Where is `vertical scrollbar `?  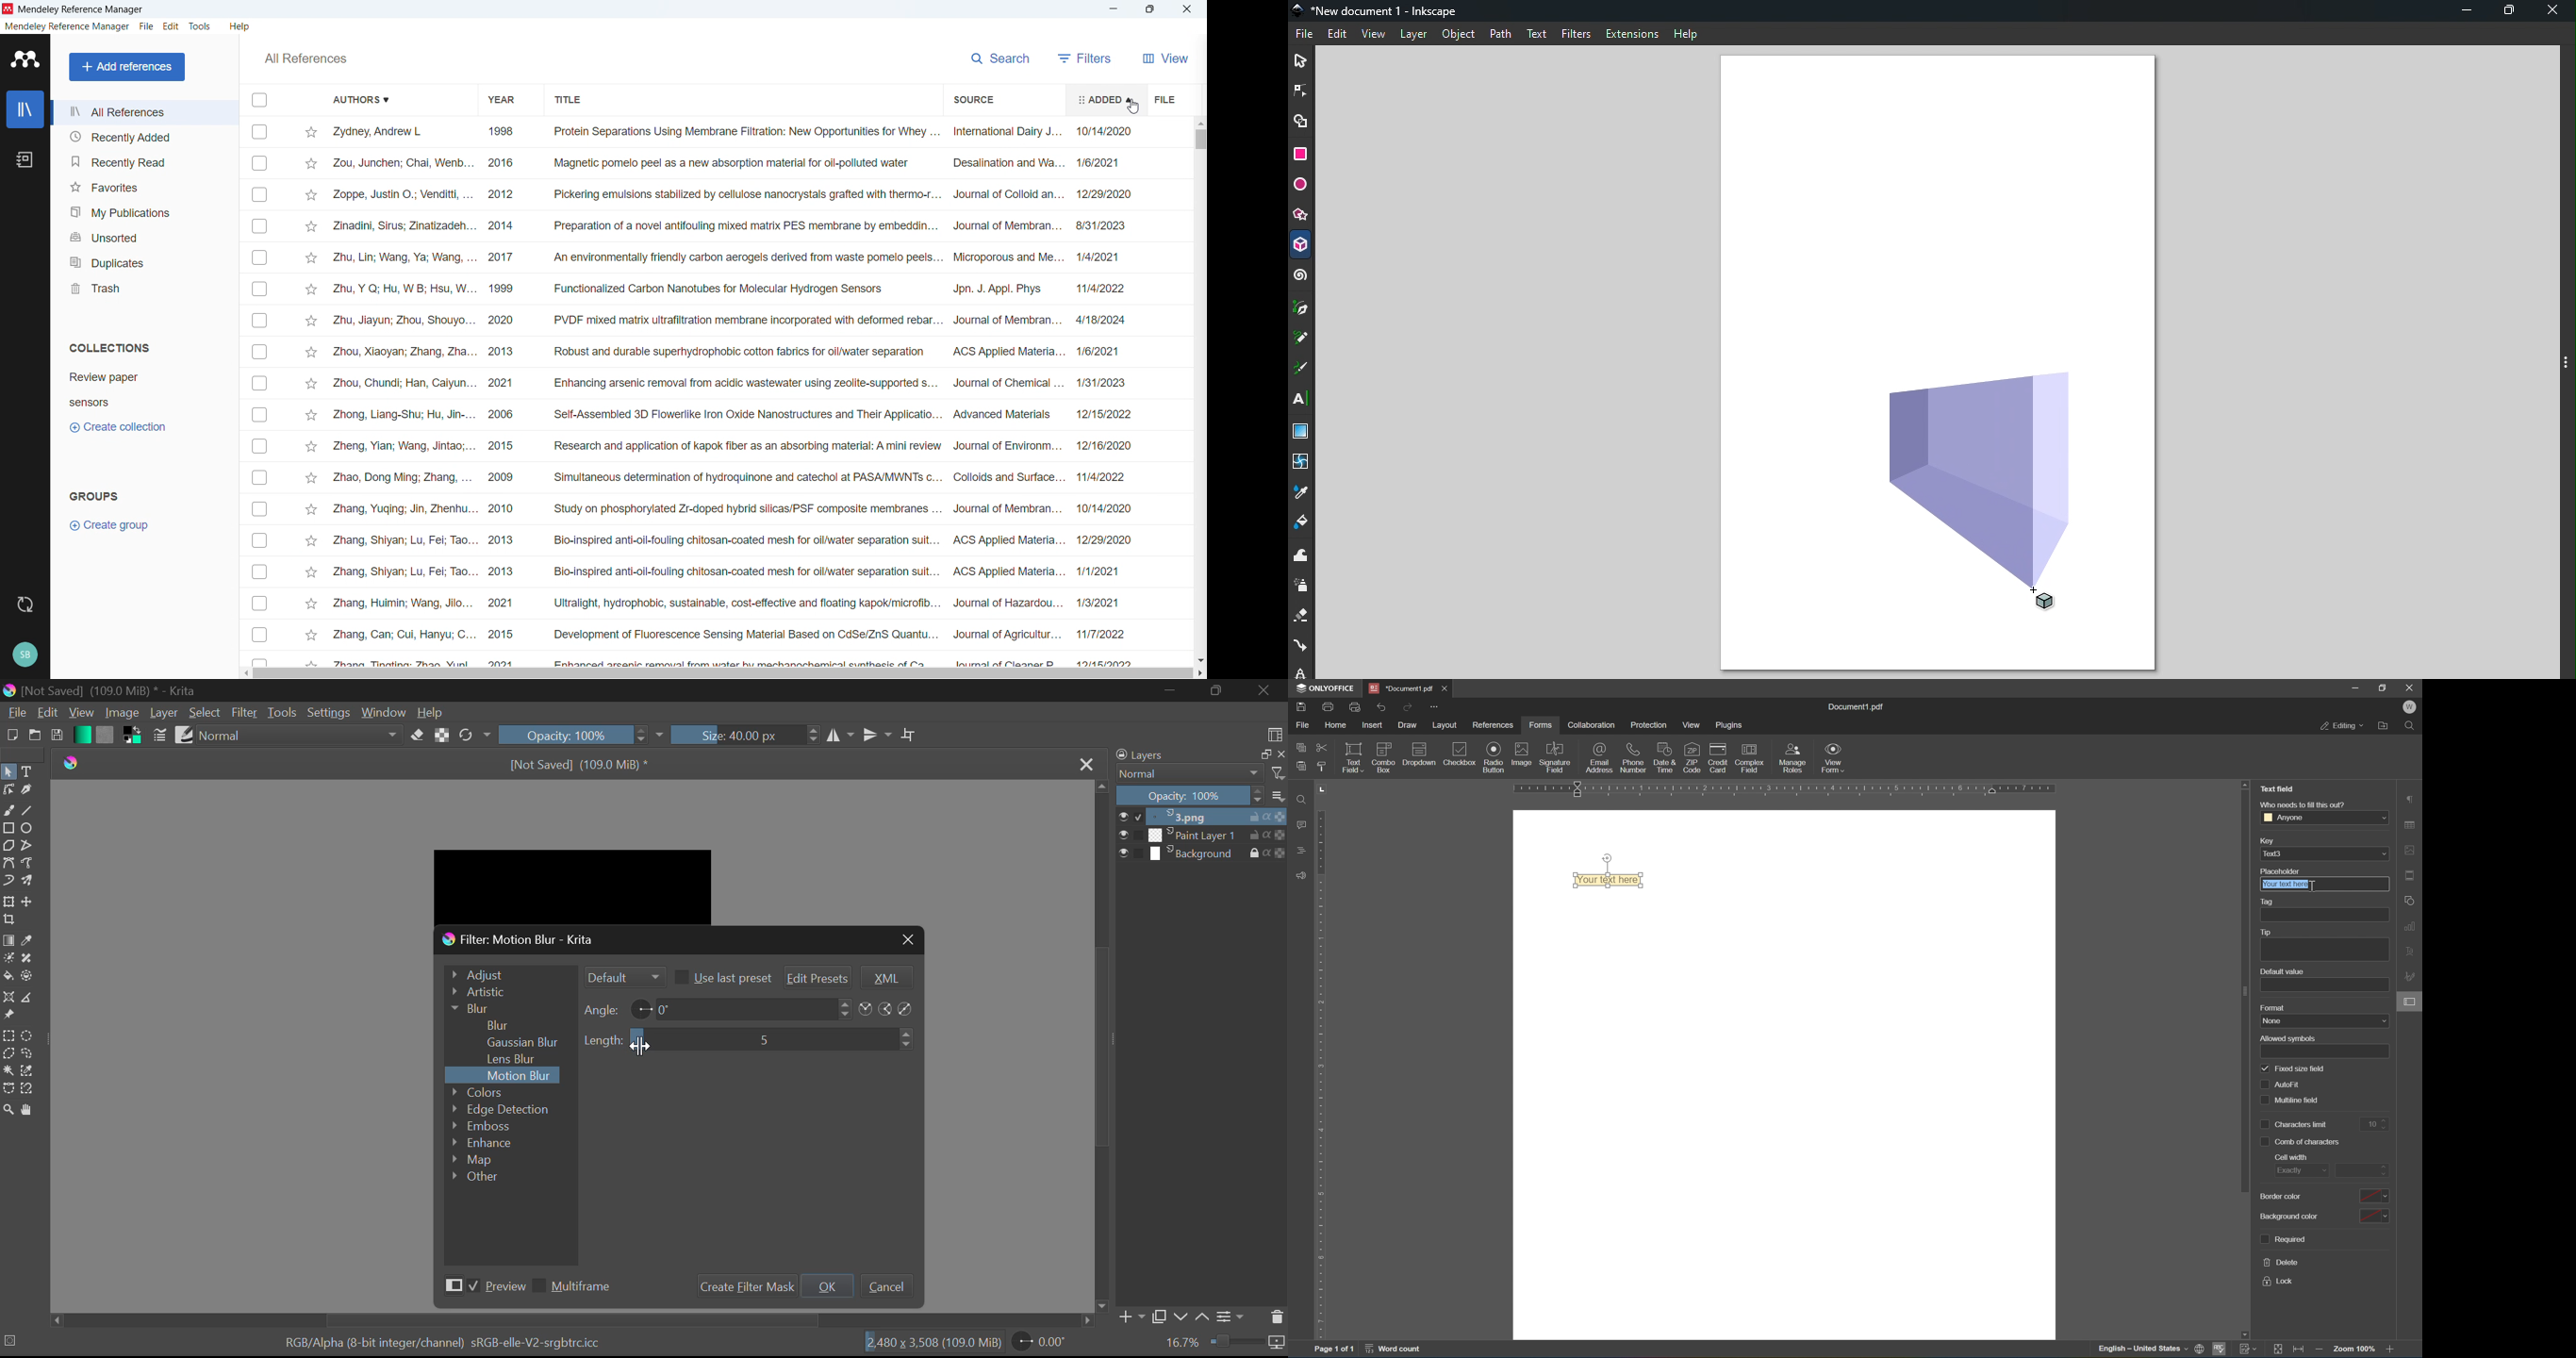 vertical scrollbar  is located at coordinates (1201, 140).